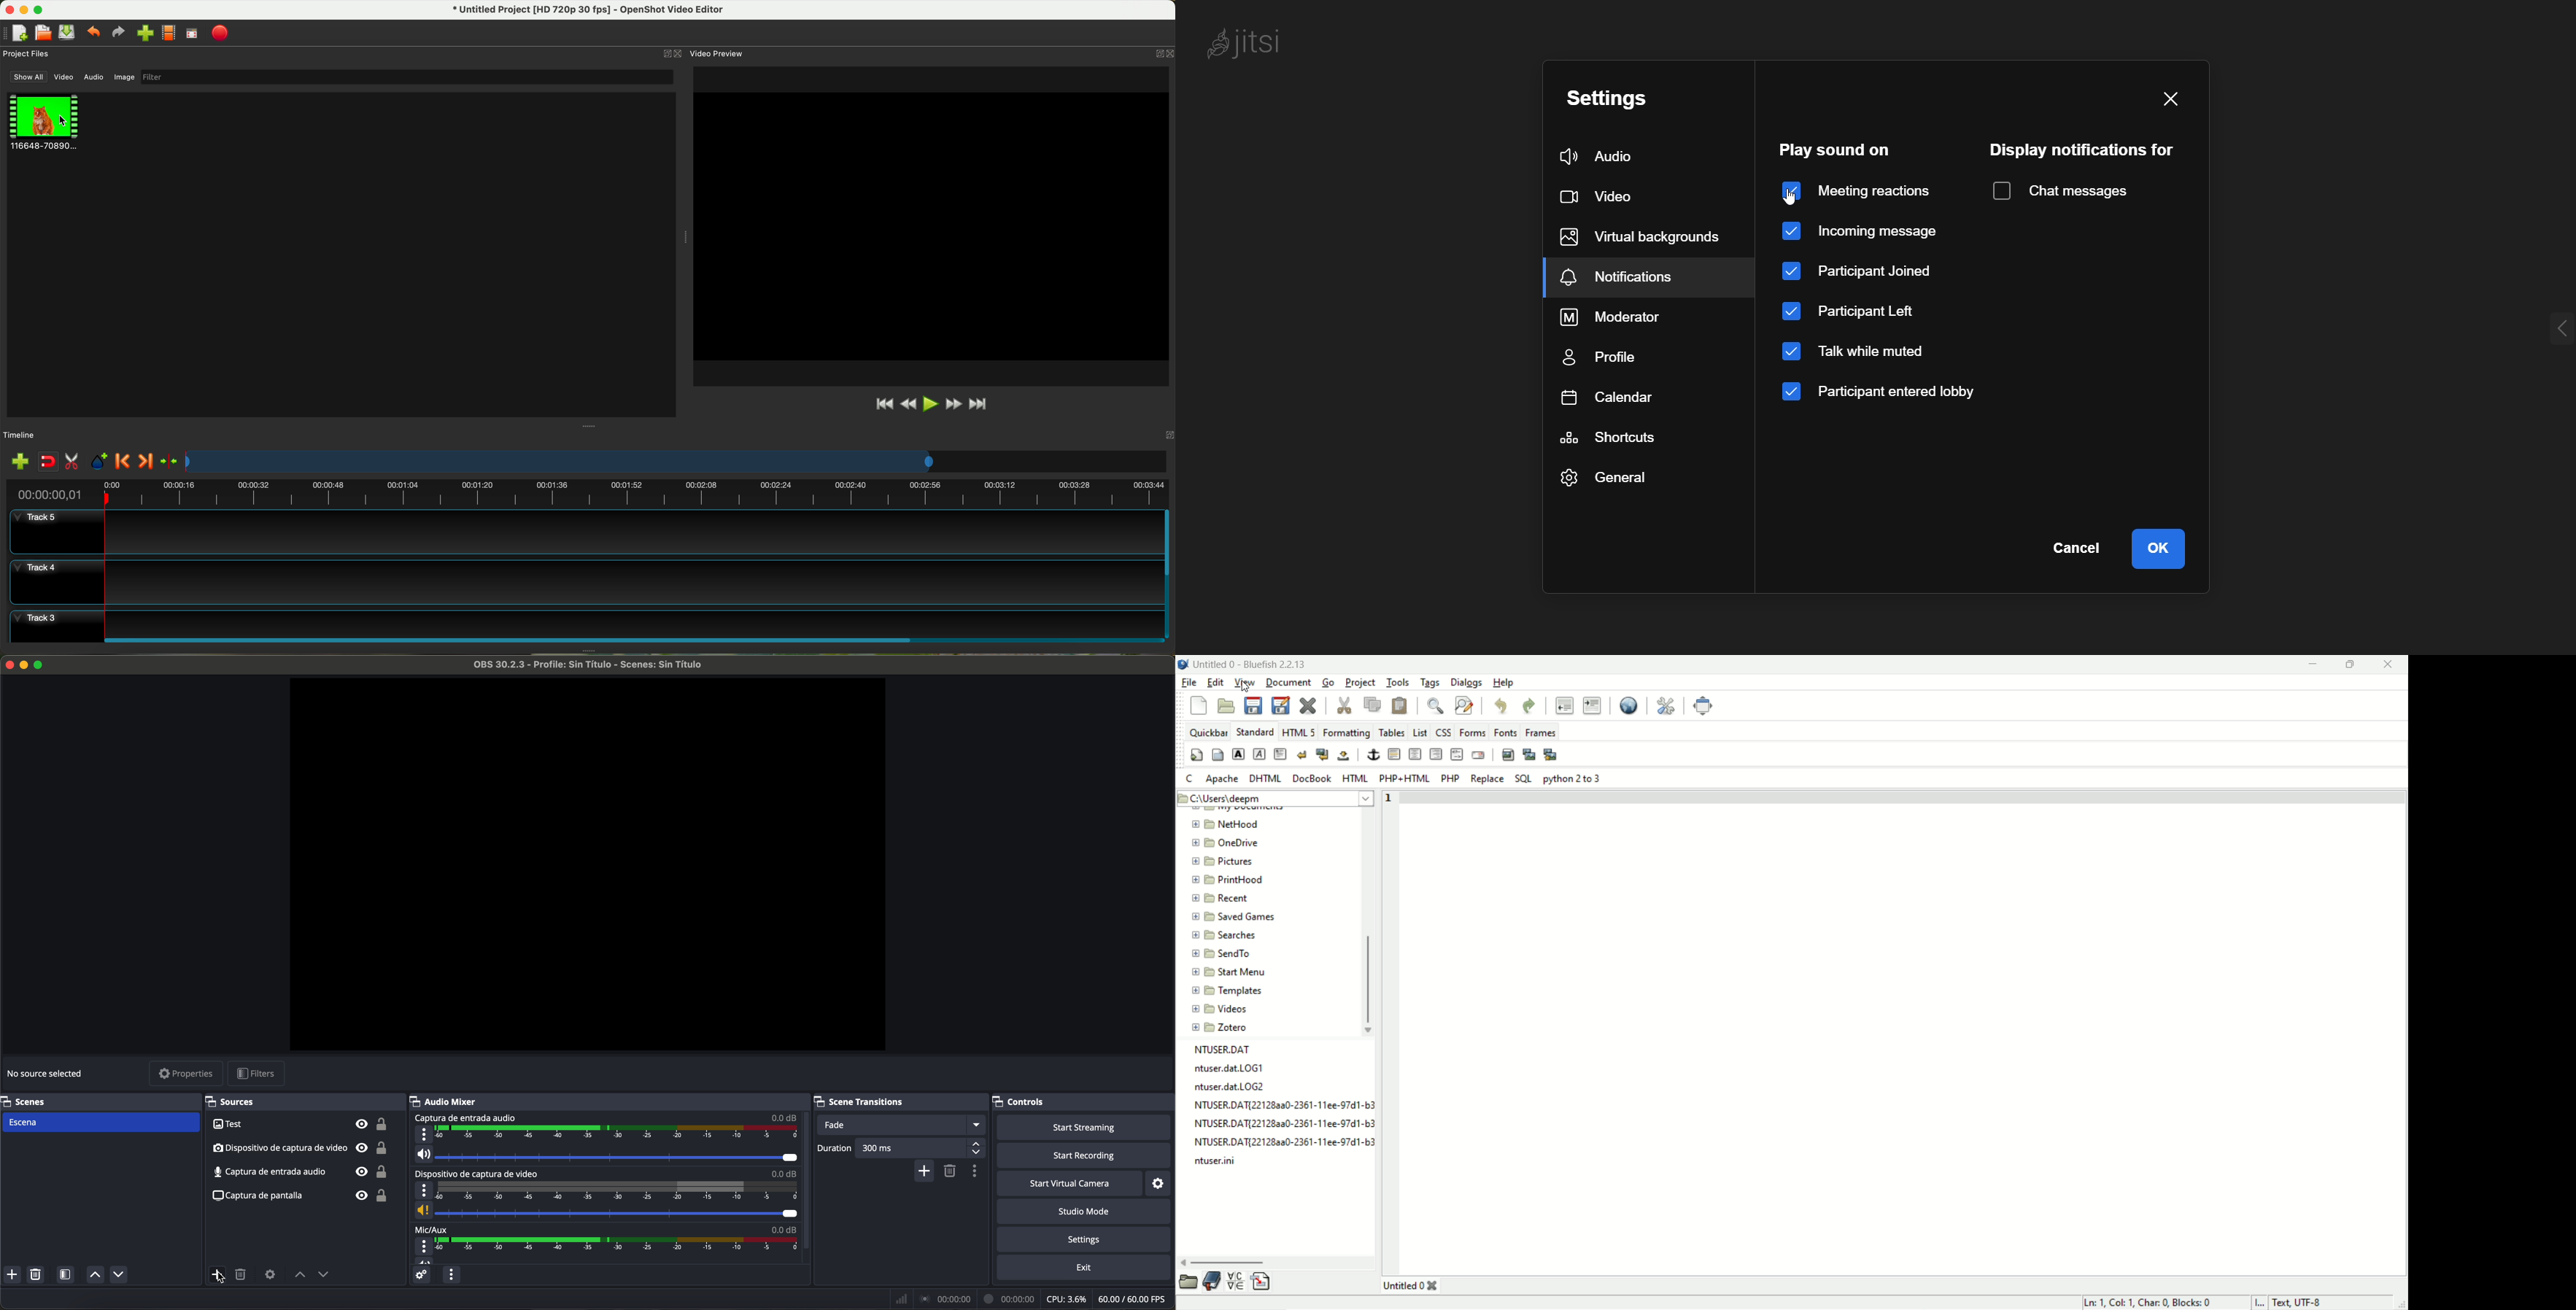 This screenshot has width=2576, height=1316. What do you see at coordinates (1702, 708) in the screenshot?
I see `fullscreen` at bounding box center [1702, 708].